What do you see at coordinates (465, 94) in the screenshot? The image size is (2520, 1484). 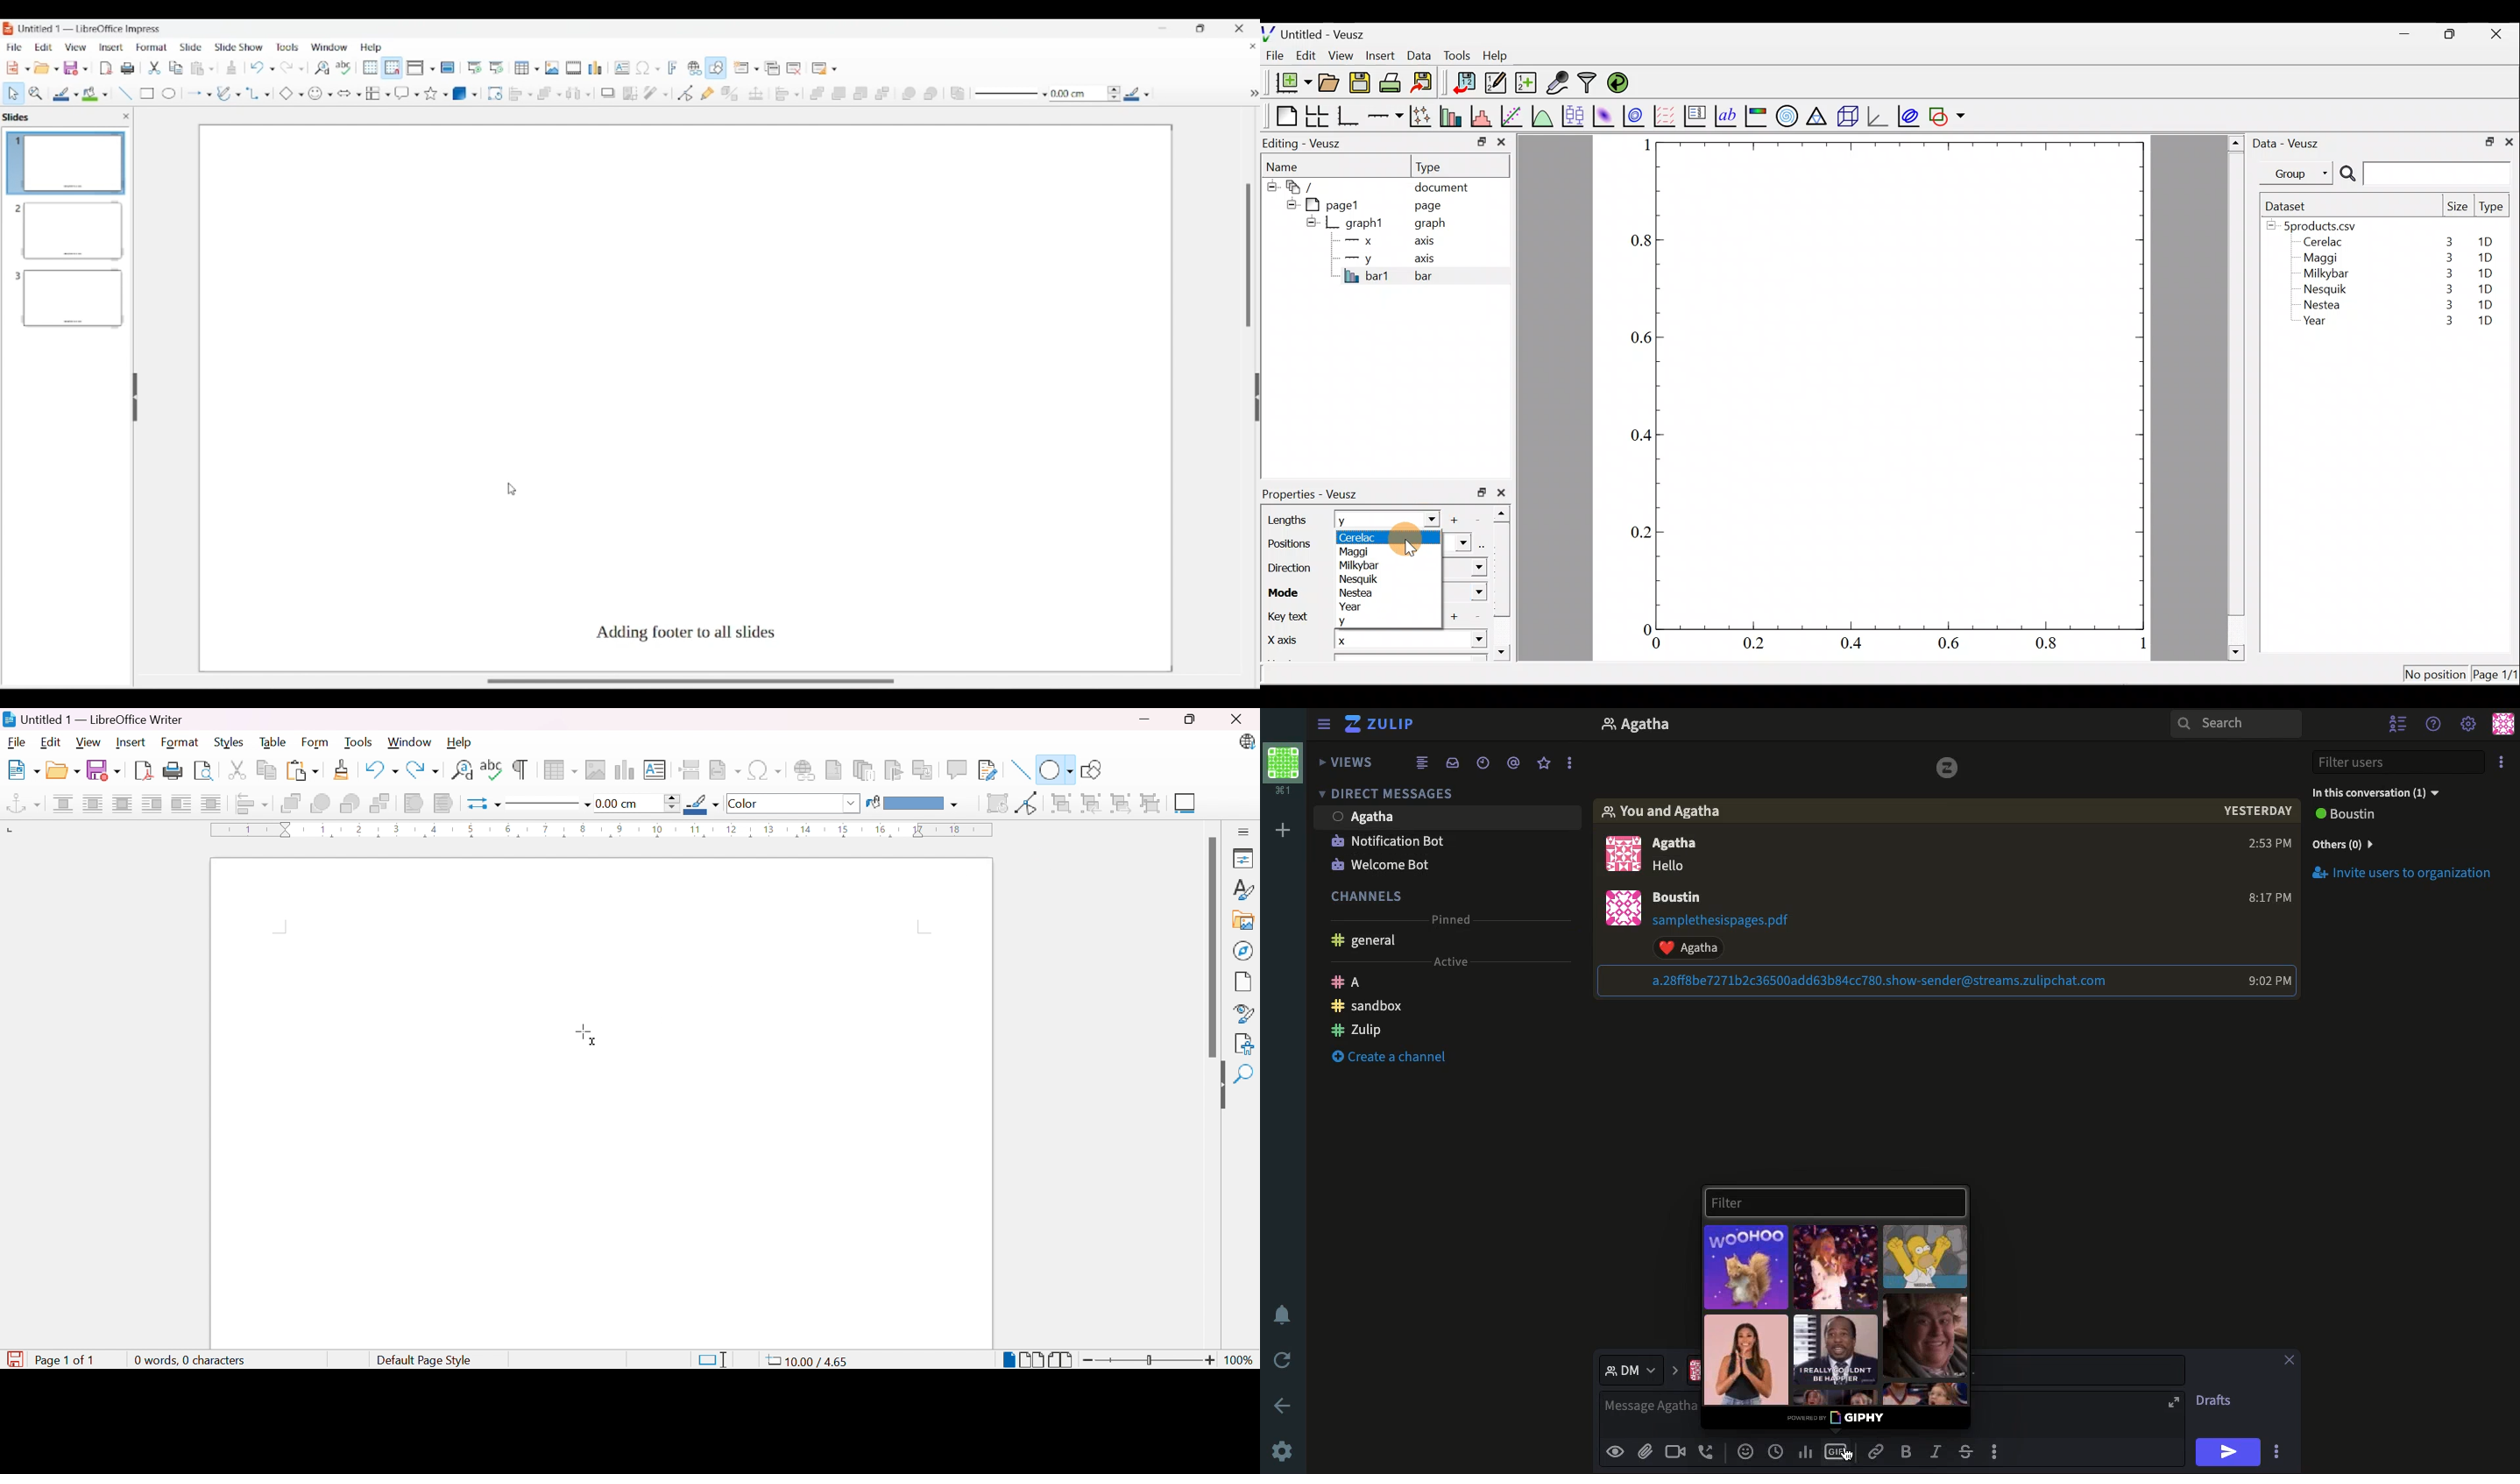 I see `3D object options` at bounding box center [465, 94].